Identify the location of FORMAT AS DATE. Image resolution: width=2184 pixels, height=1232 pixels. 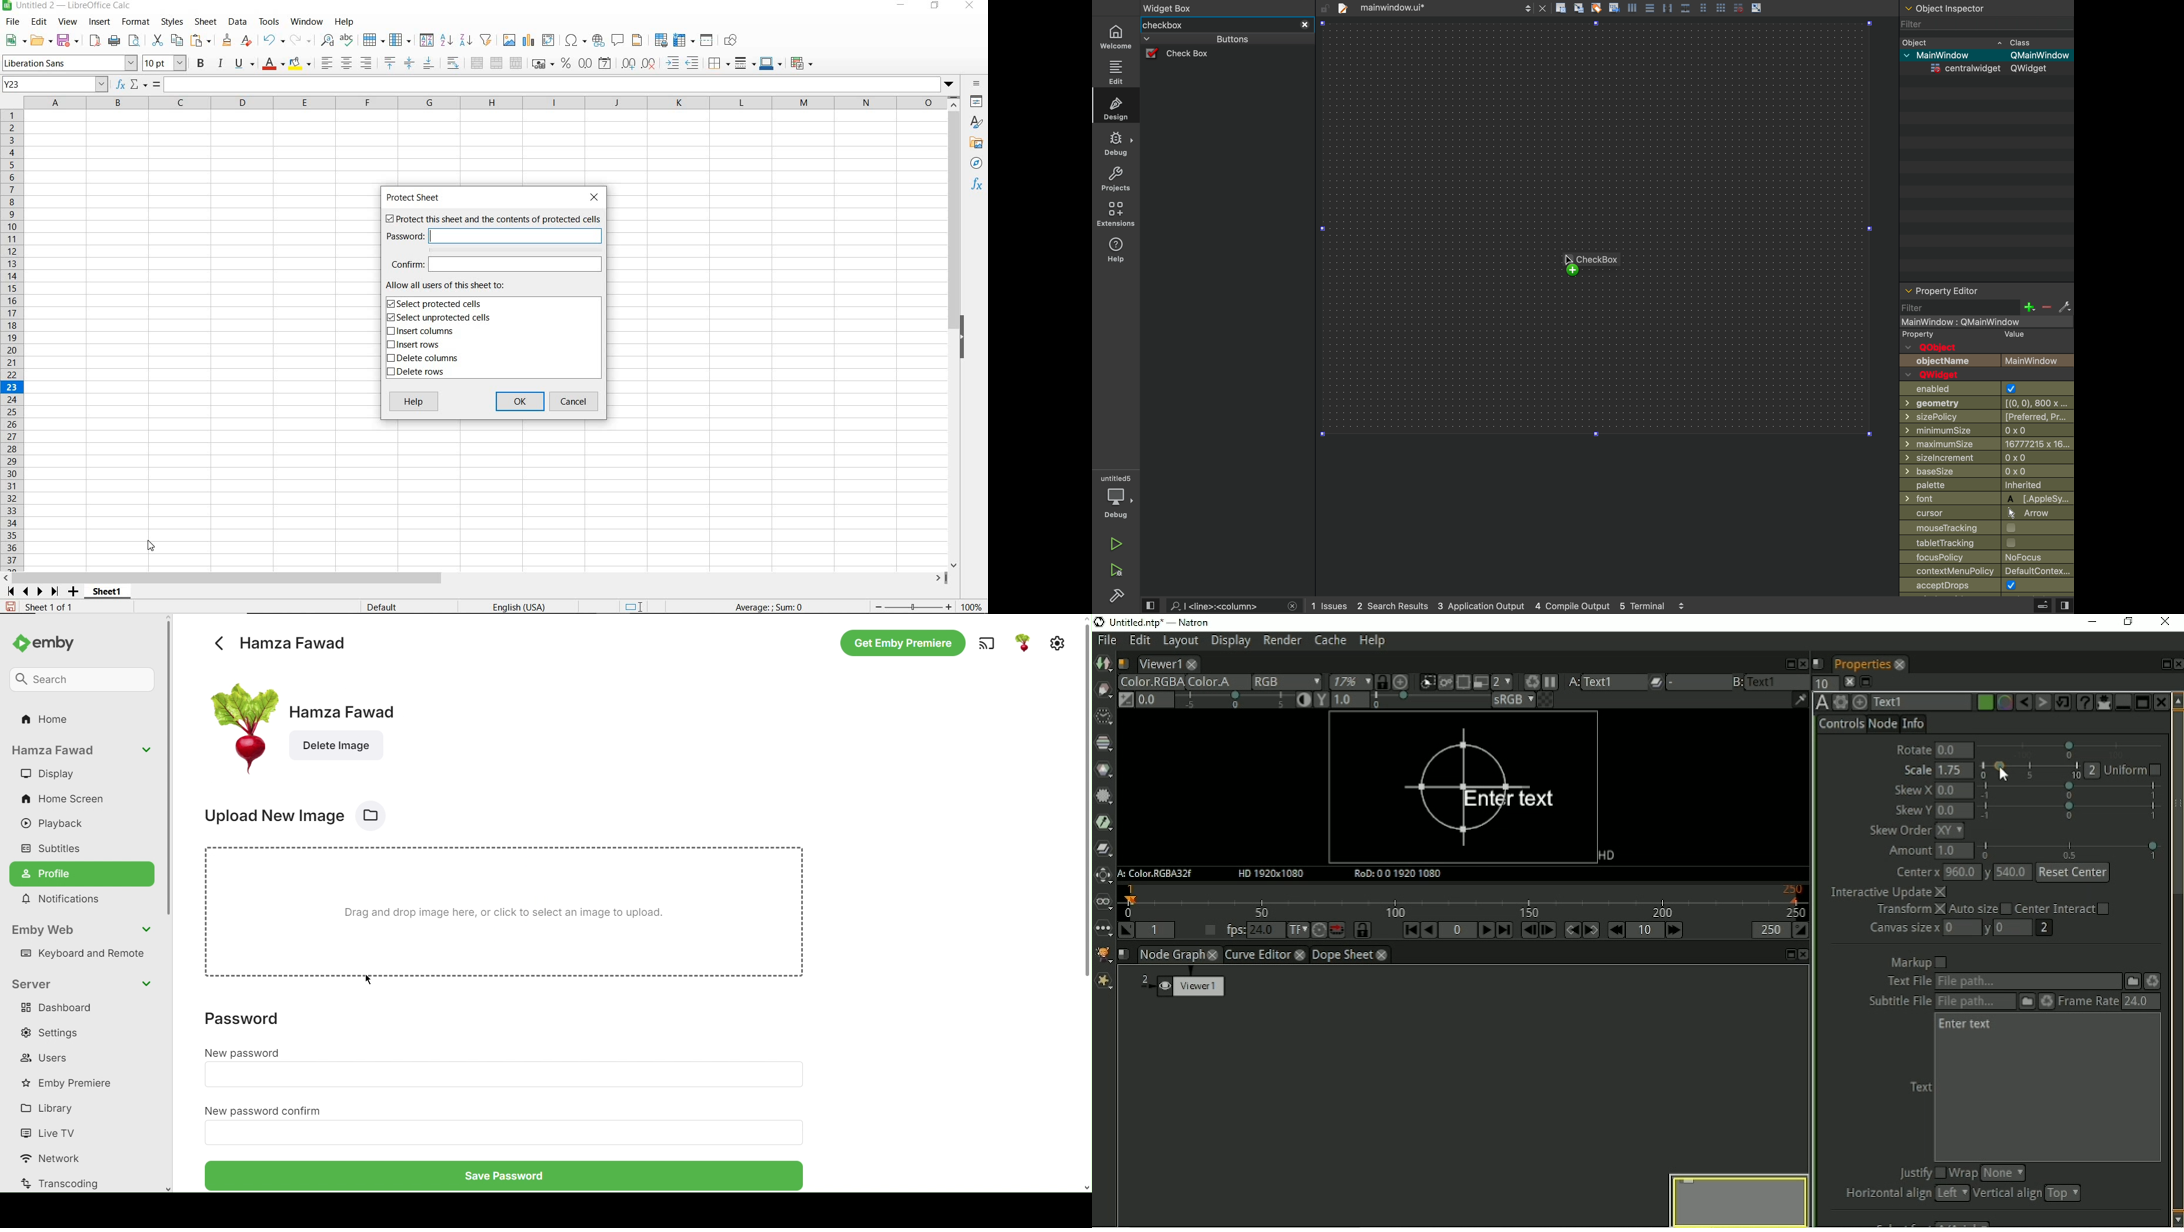
(604, 64).